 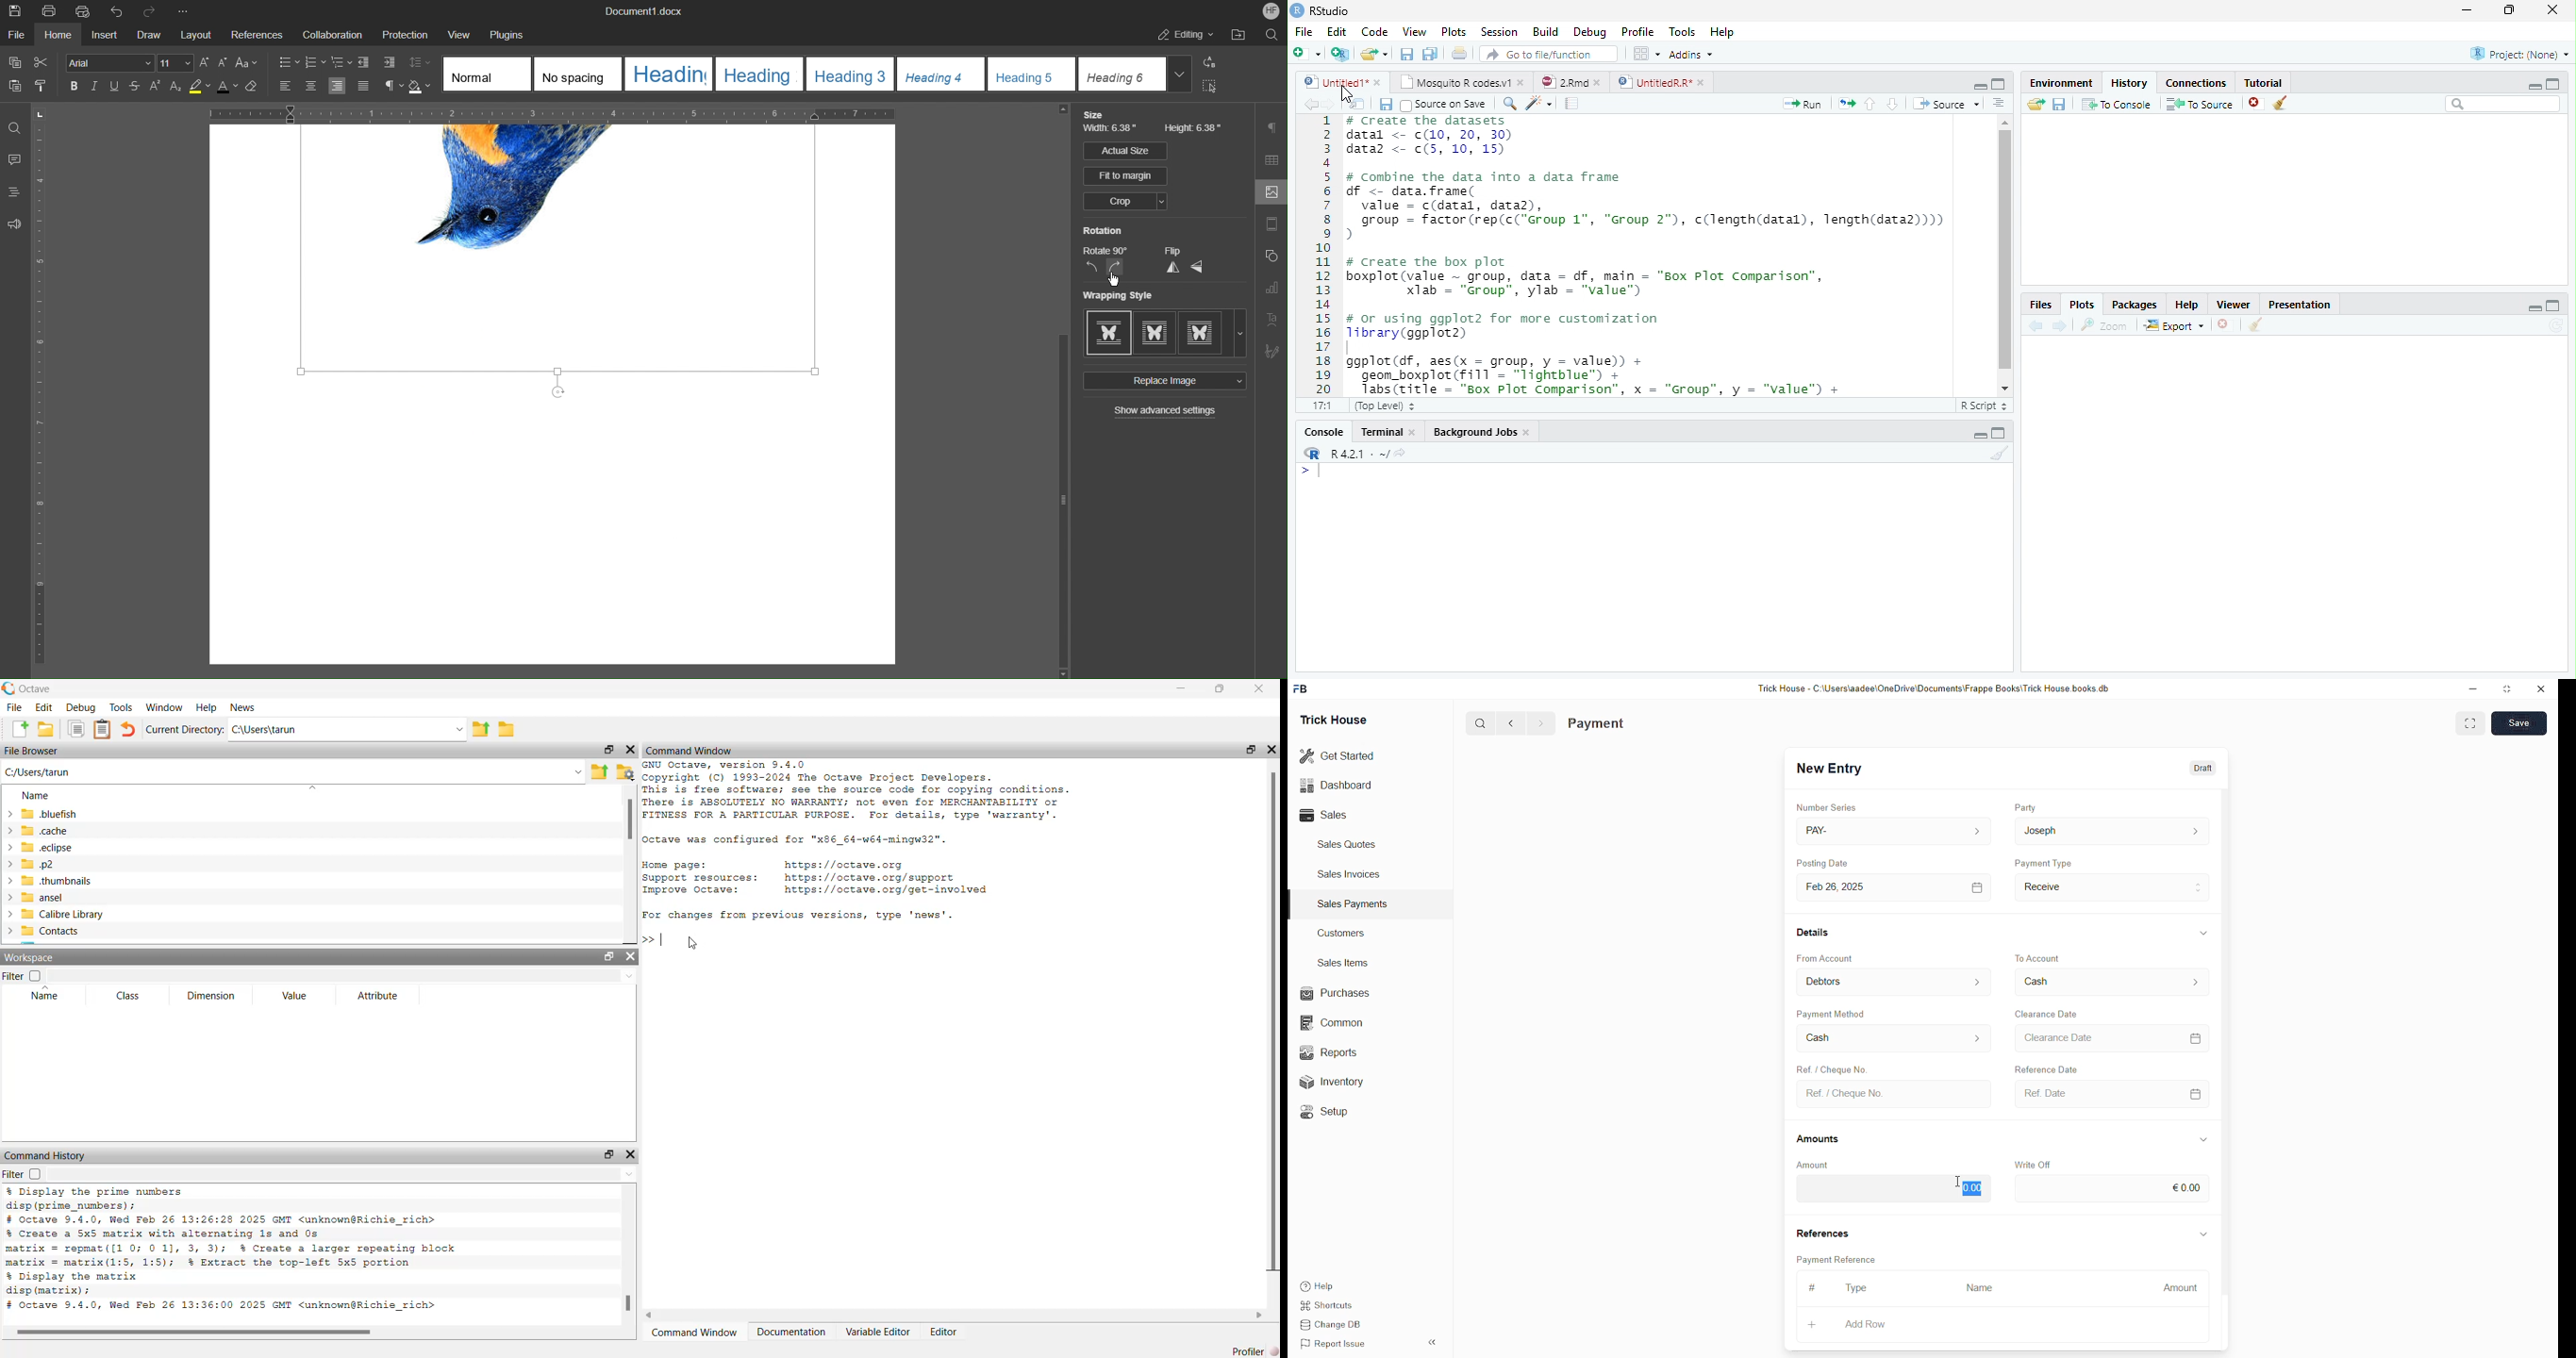 I want to click on Align Left, so click(x=286, y=87).